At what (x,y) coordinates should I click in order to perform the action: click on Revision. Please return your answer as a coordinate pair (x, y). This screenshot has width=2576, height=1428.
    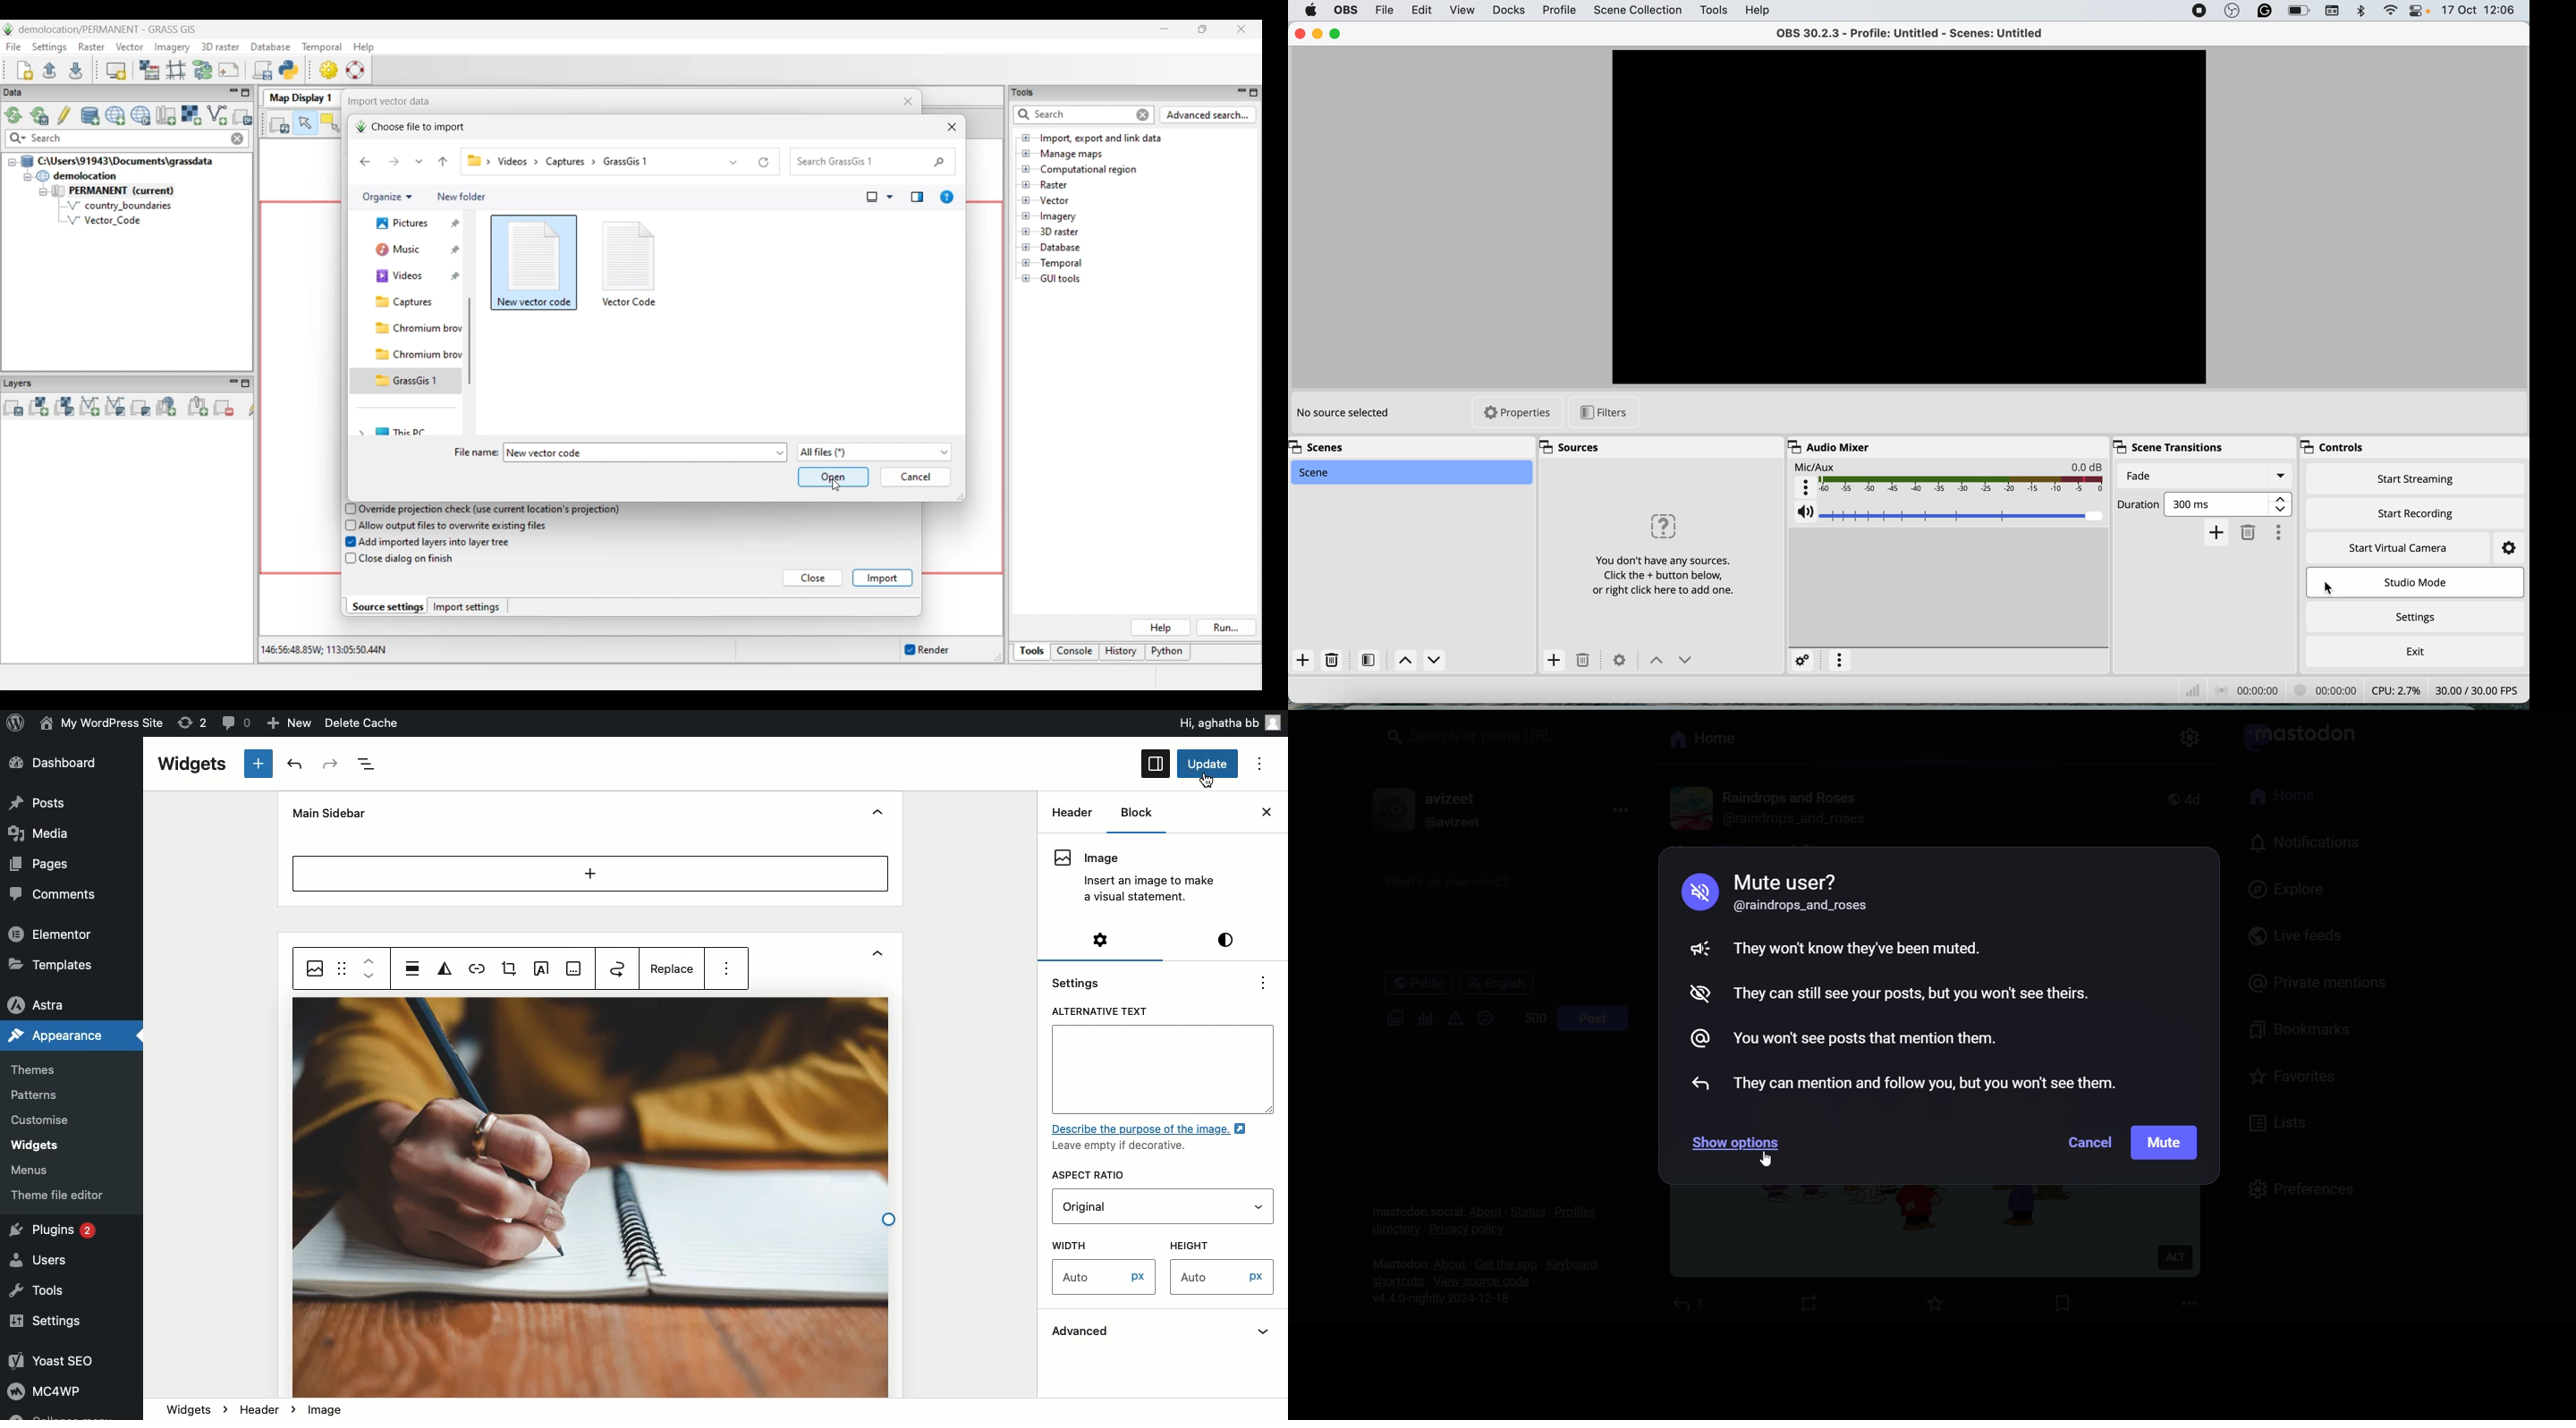
    Looking at the image, I should click on (193, 722).